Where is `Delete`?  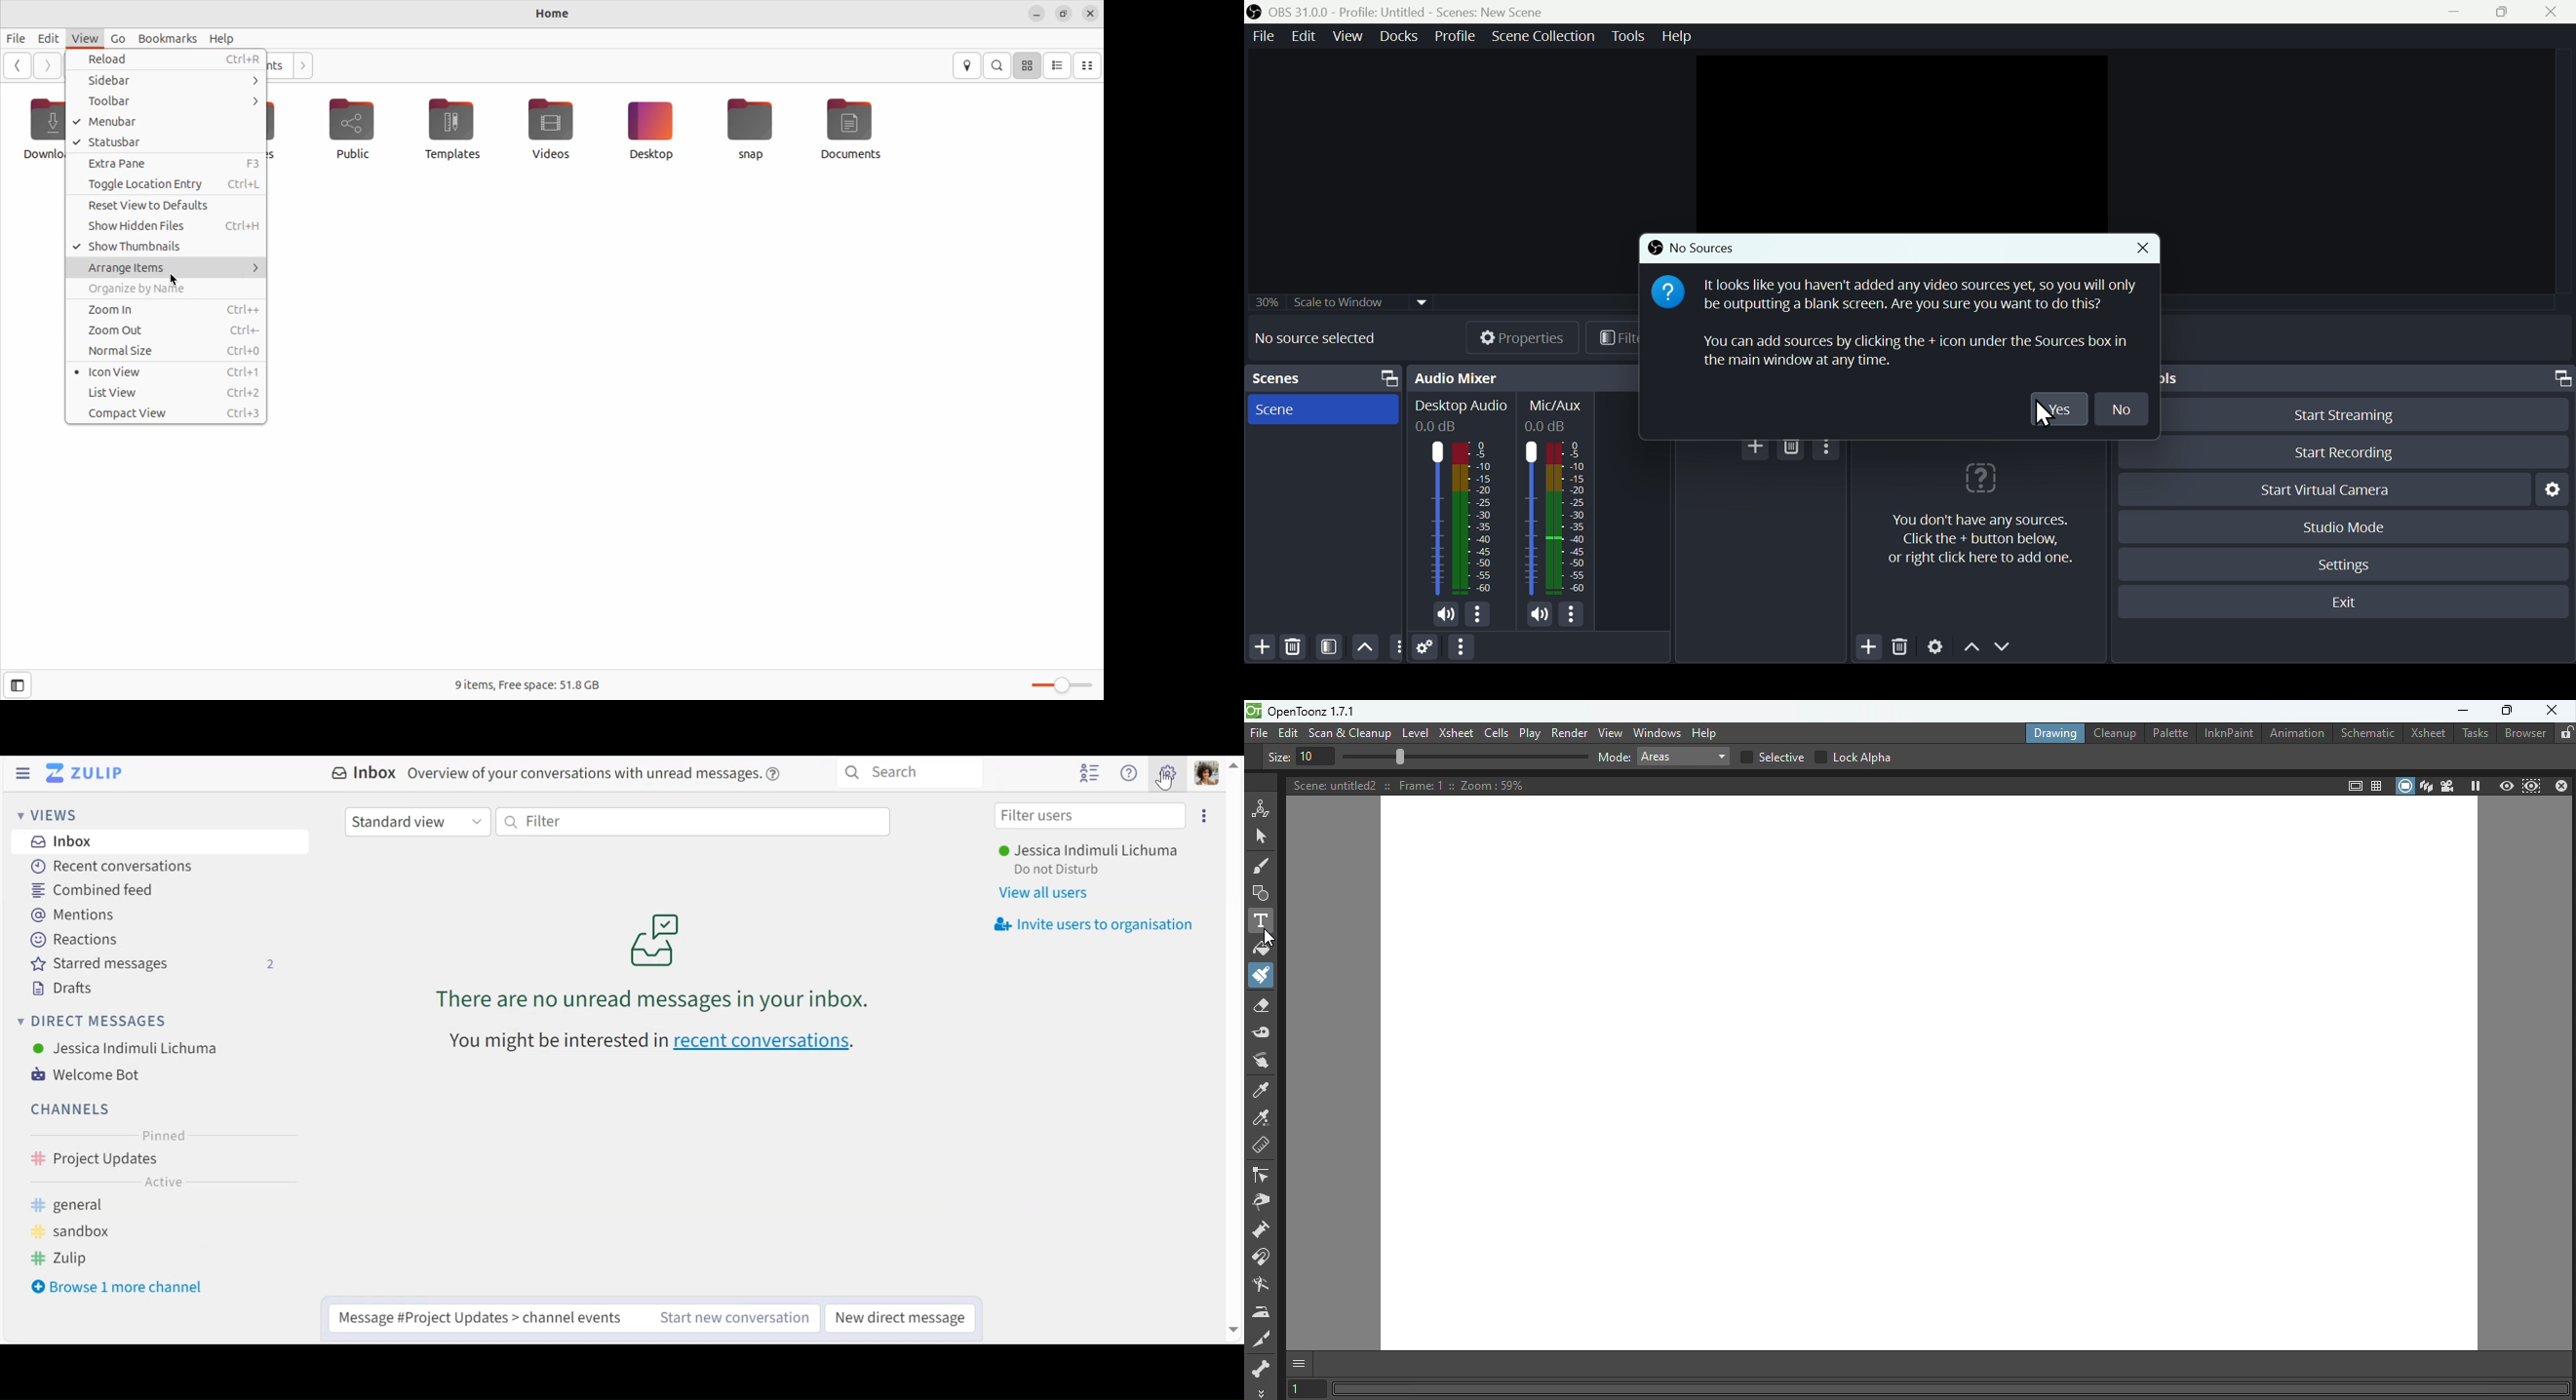
Delete is located at coordinates (1898, 648).